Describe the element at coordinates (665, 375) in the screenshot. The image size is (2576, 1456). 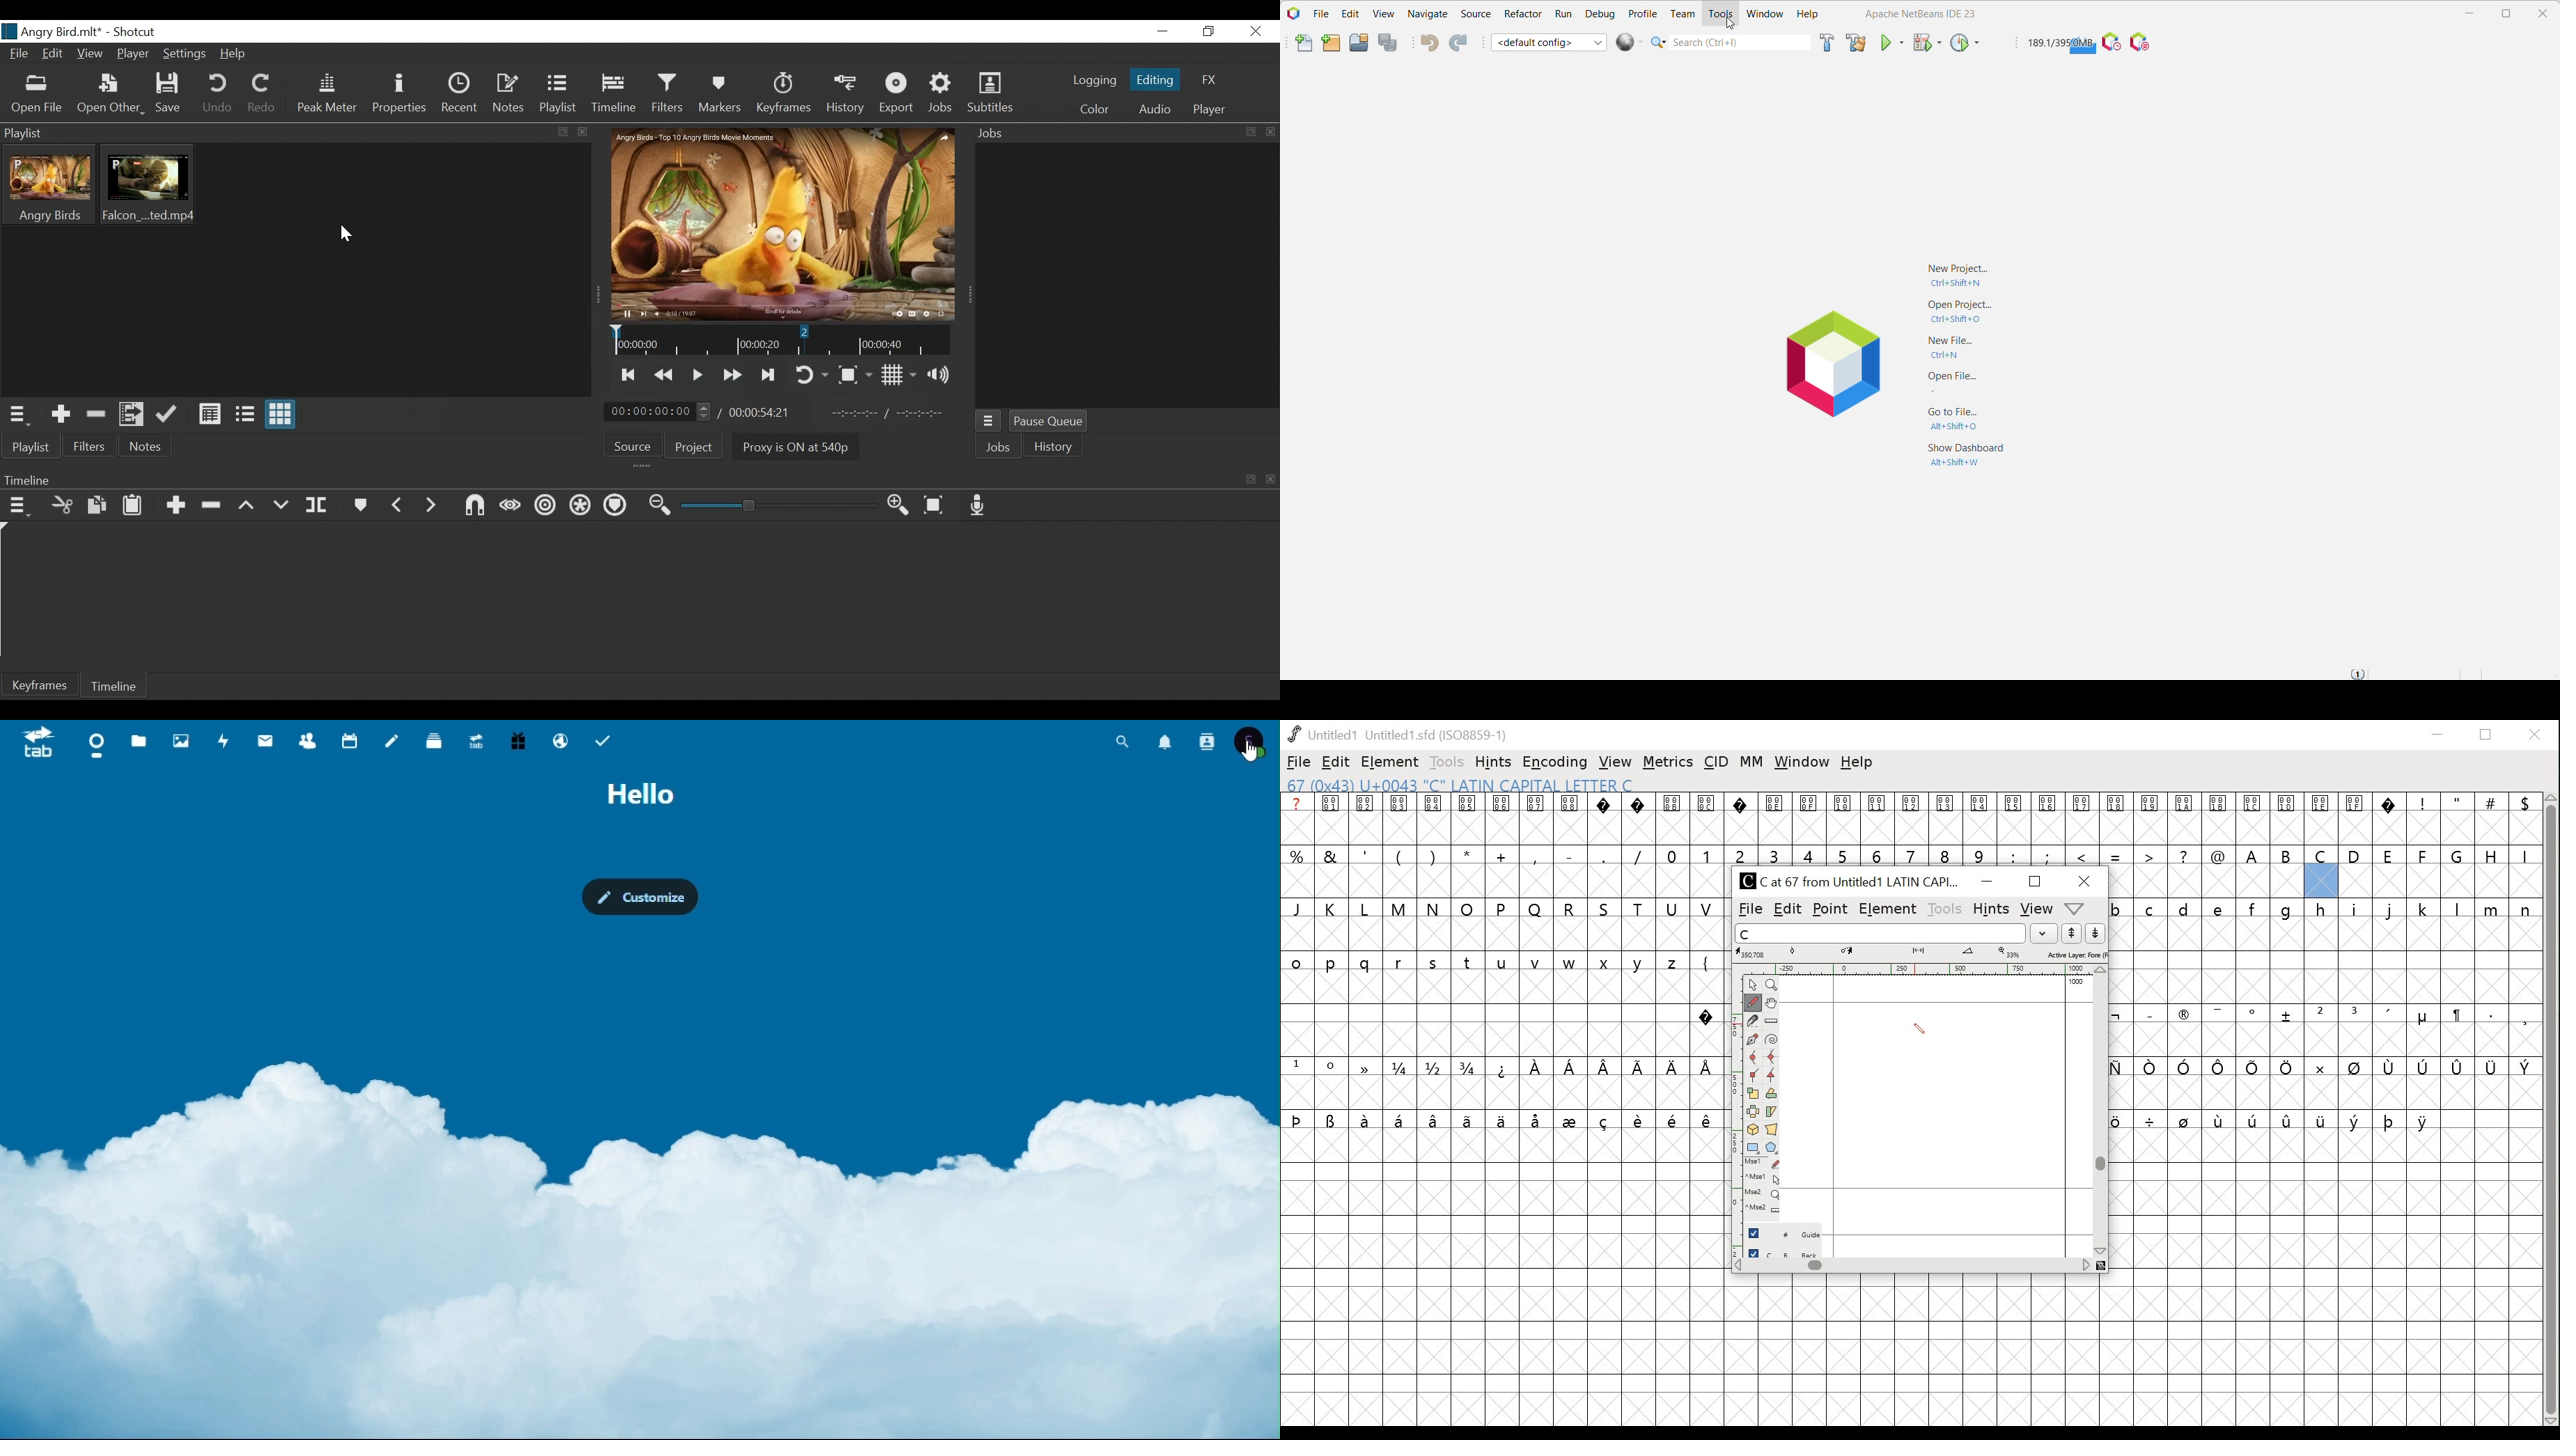
I see `Play backward quickly` at that location.